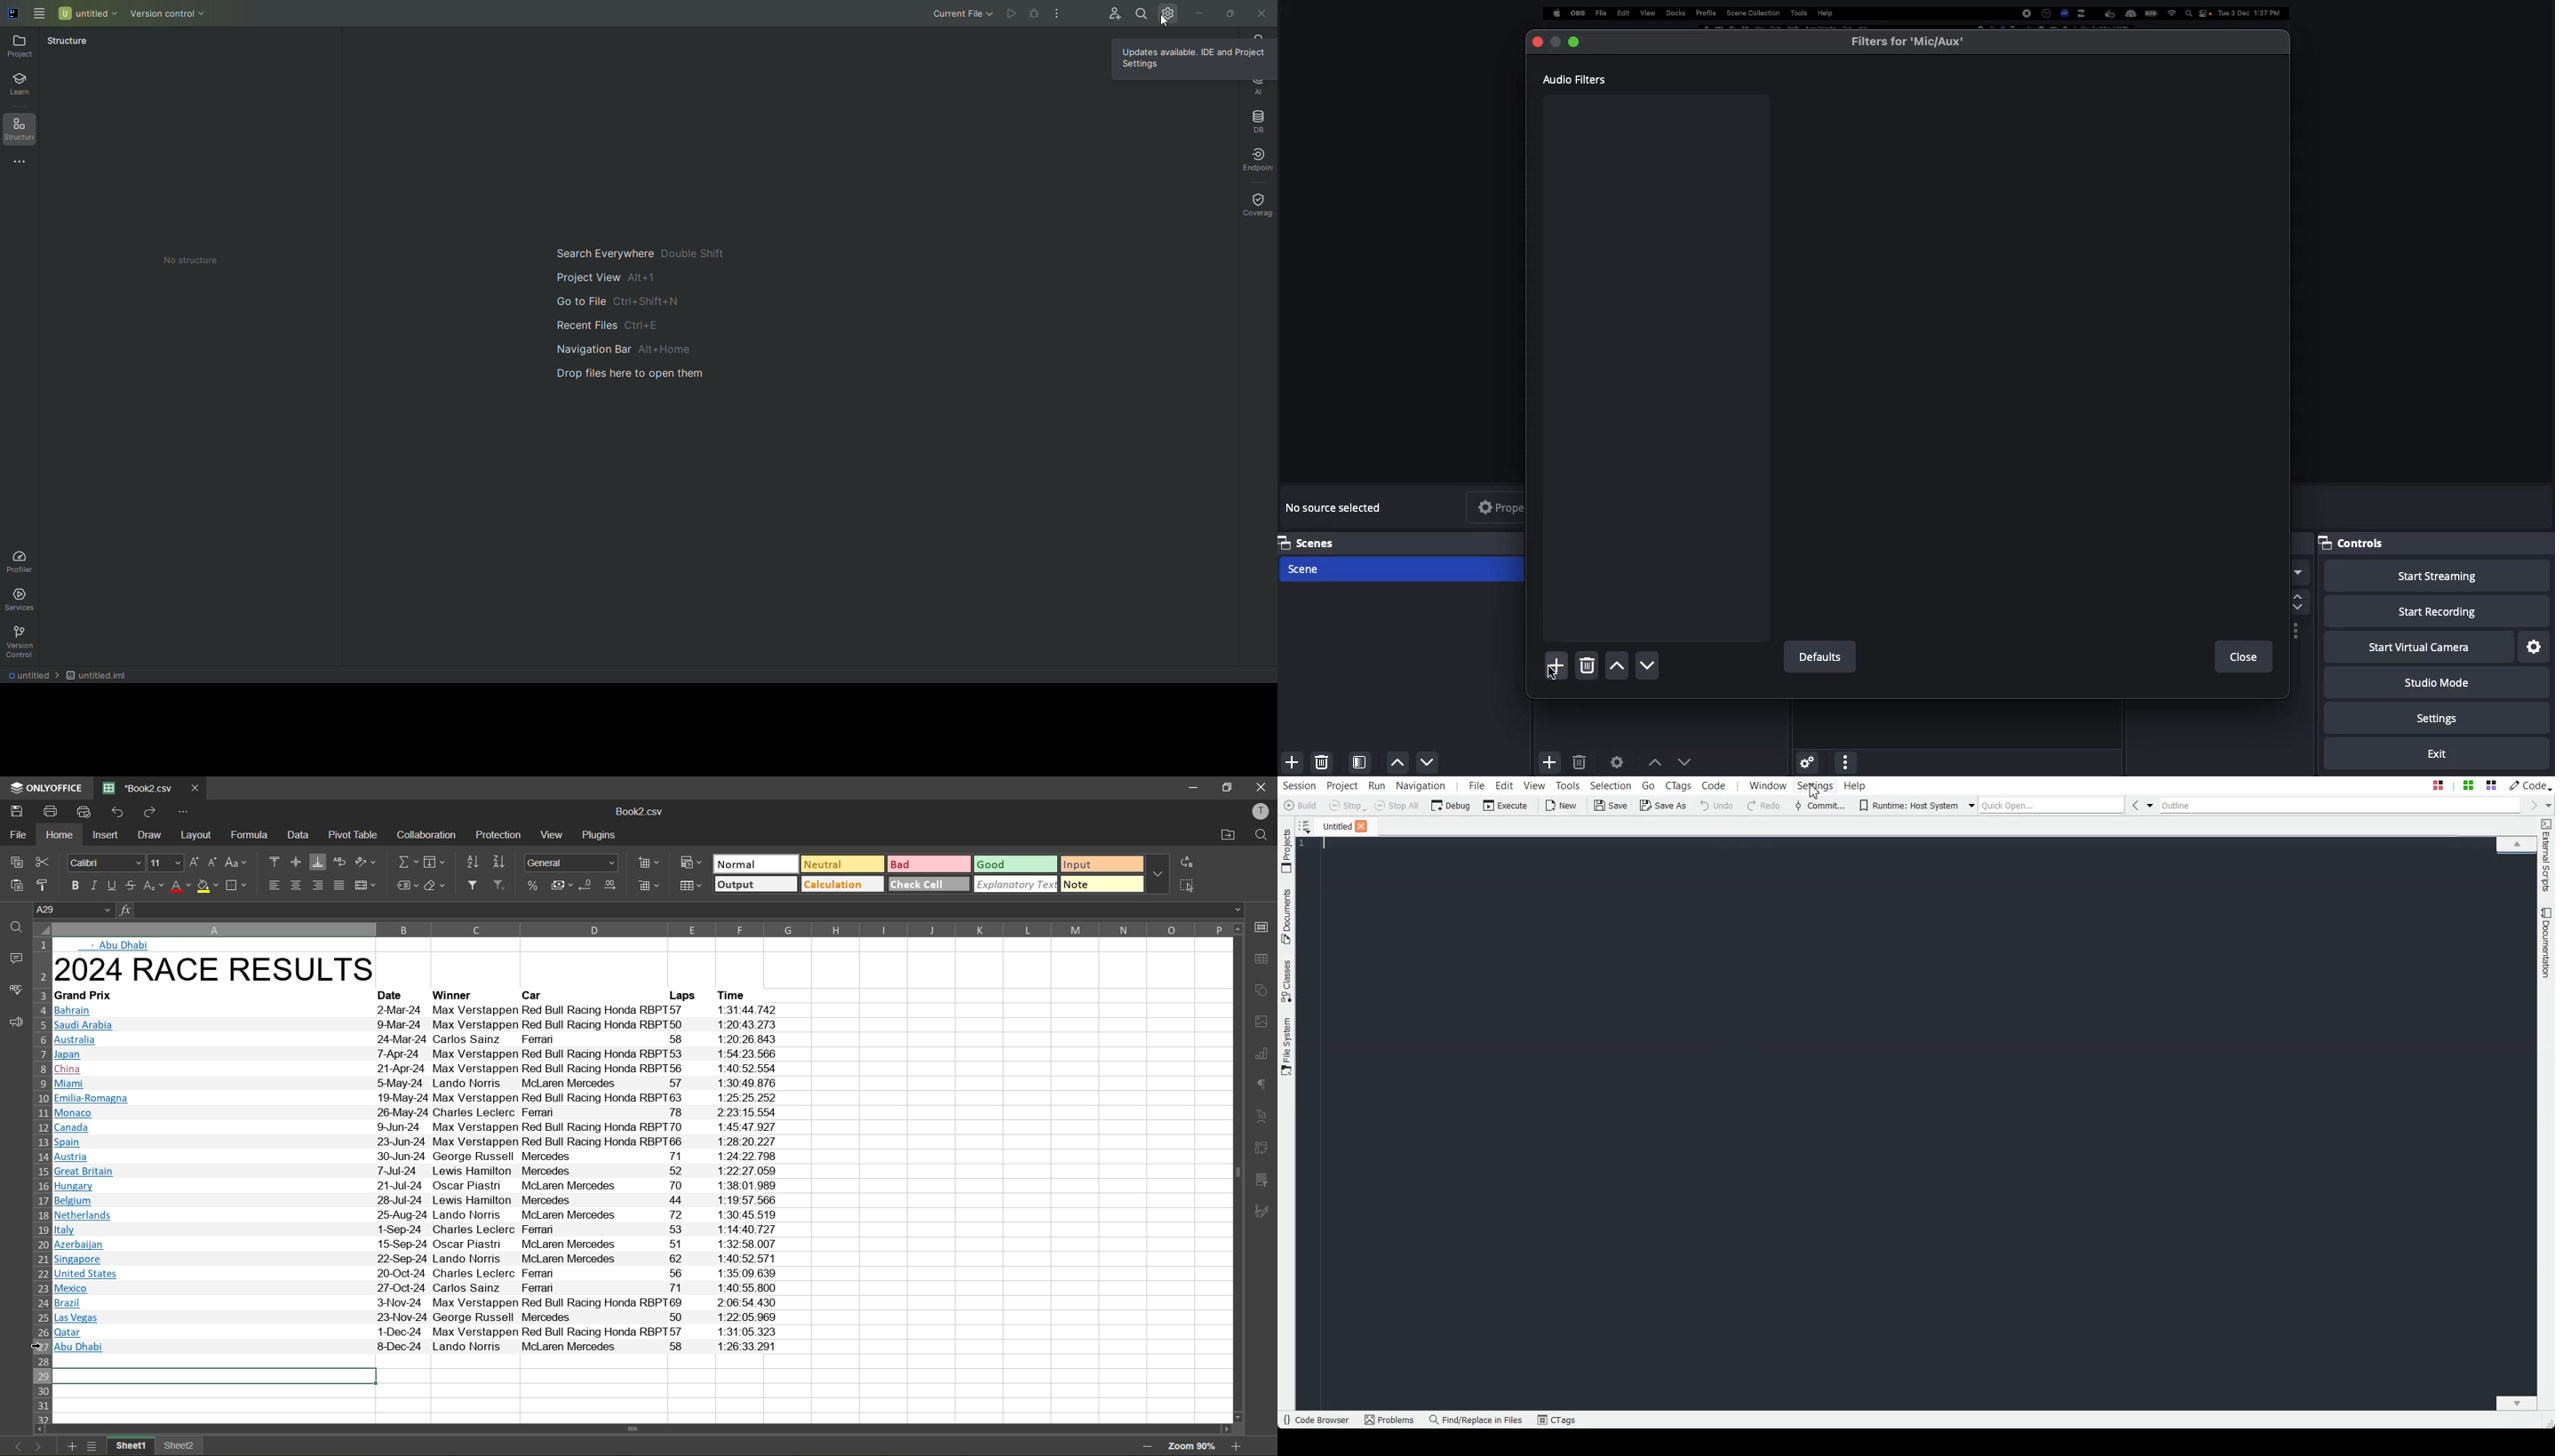 This screenshot has height=1456, width=2576. What do you see at coordinates (2464, 785) in the screenshot?
I see `Quick Open` at bounding box center [2464, 785].